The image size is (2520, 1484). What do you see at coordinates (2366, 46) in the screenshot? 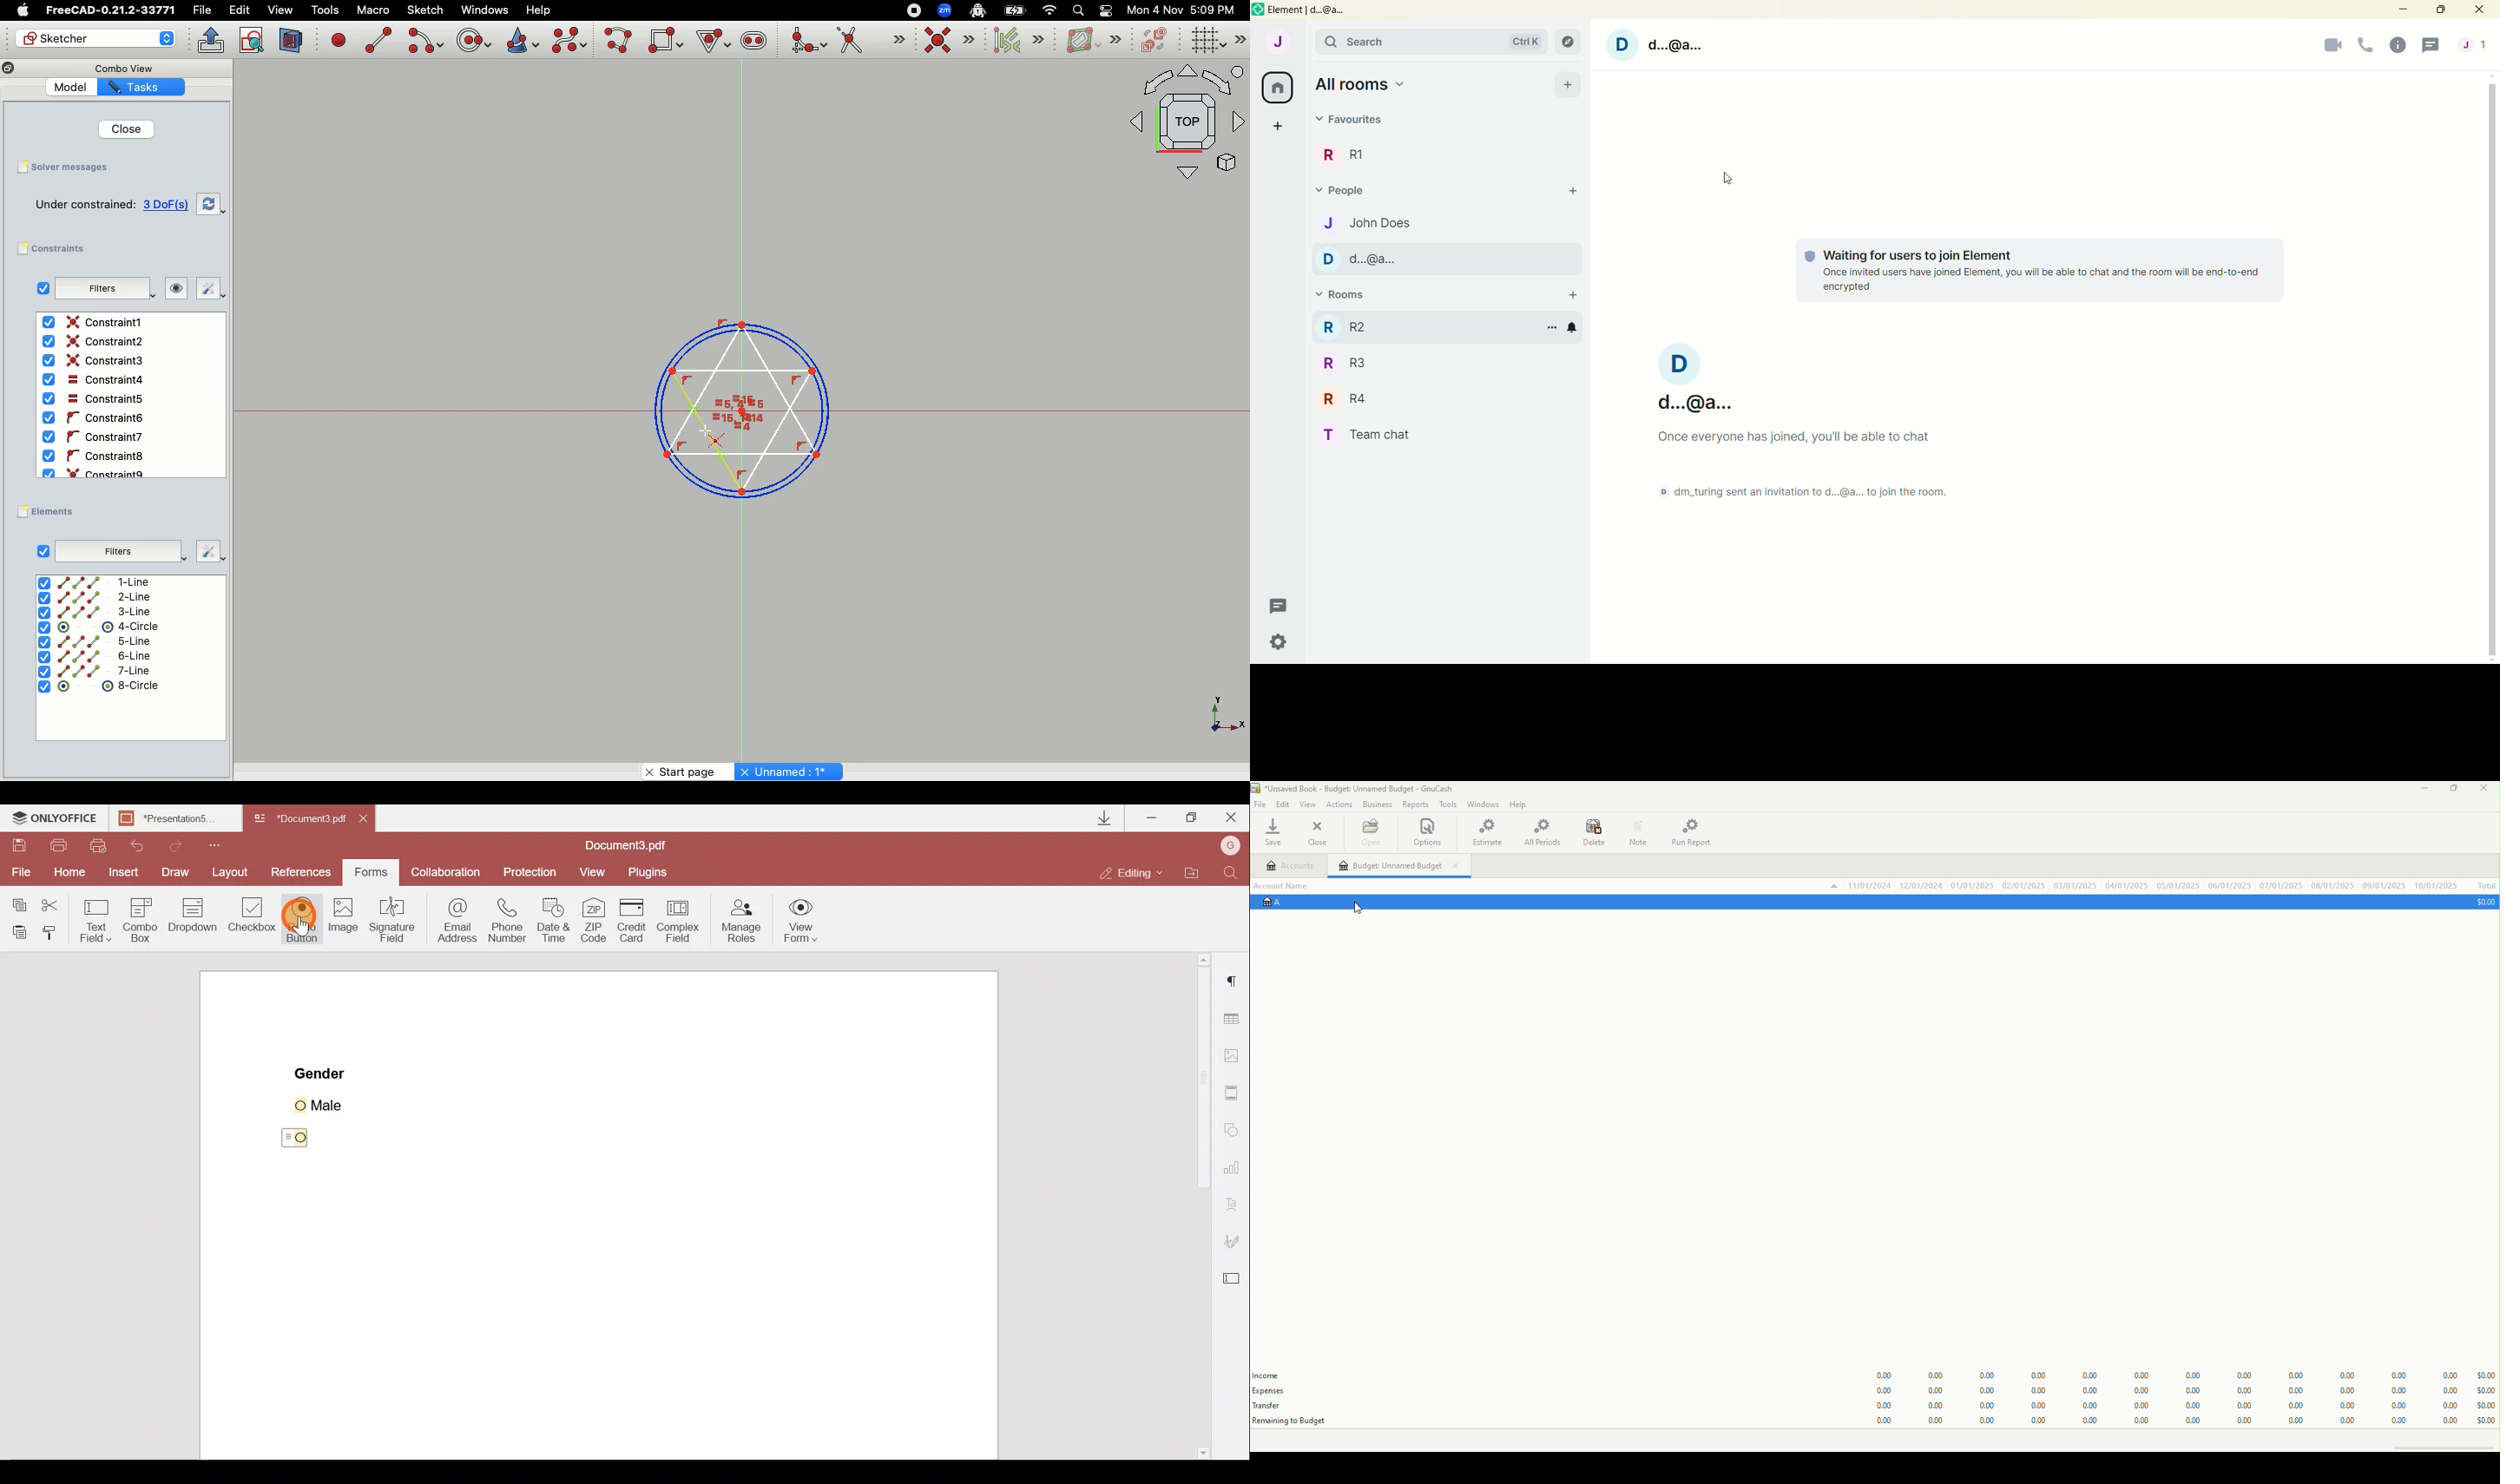
I see `voice call` at bounding box center [2366, 46].